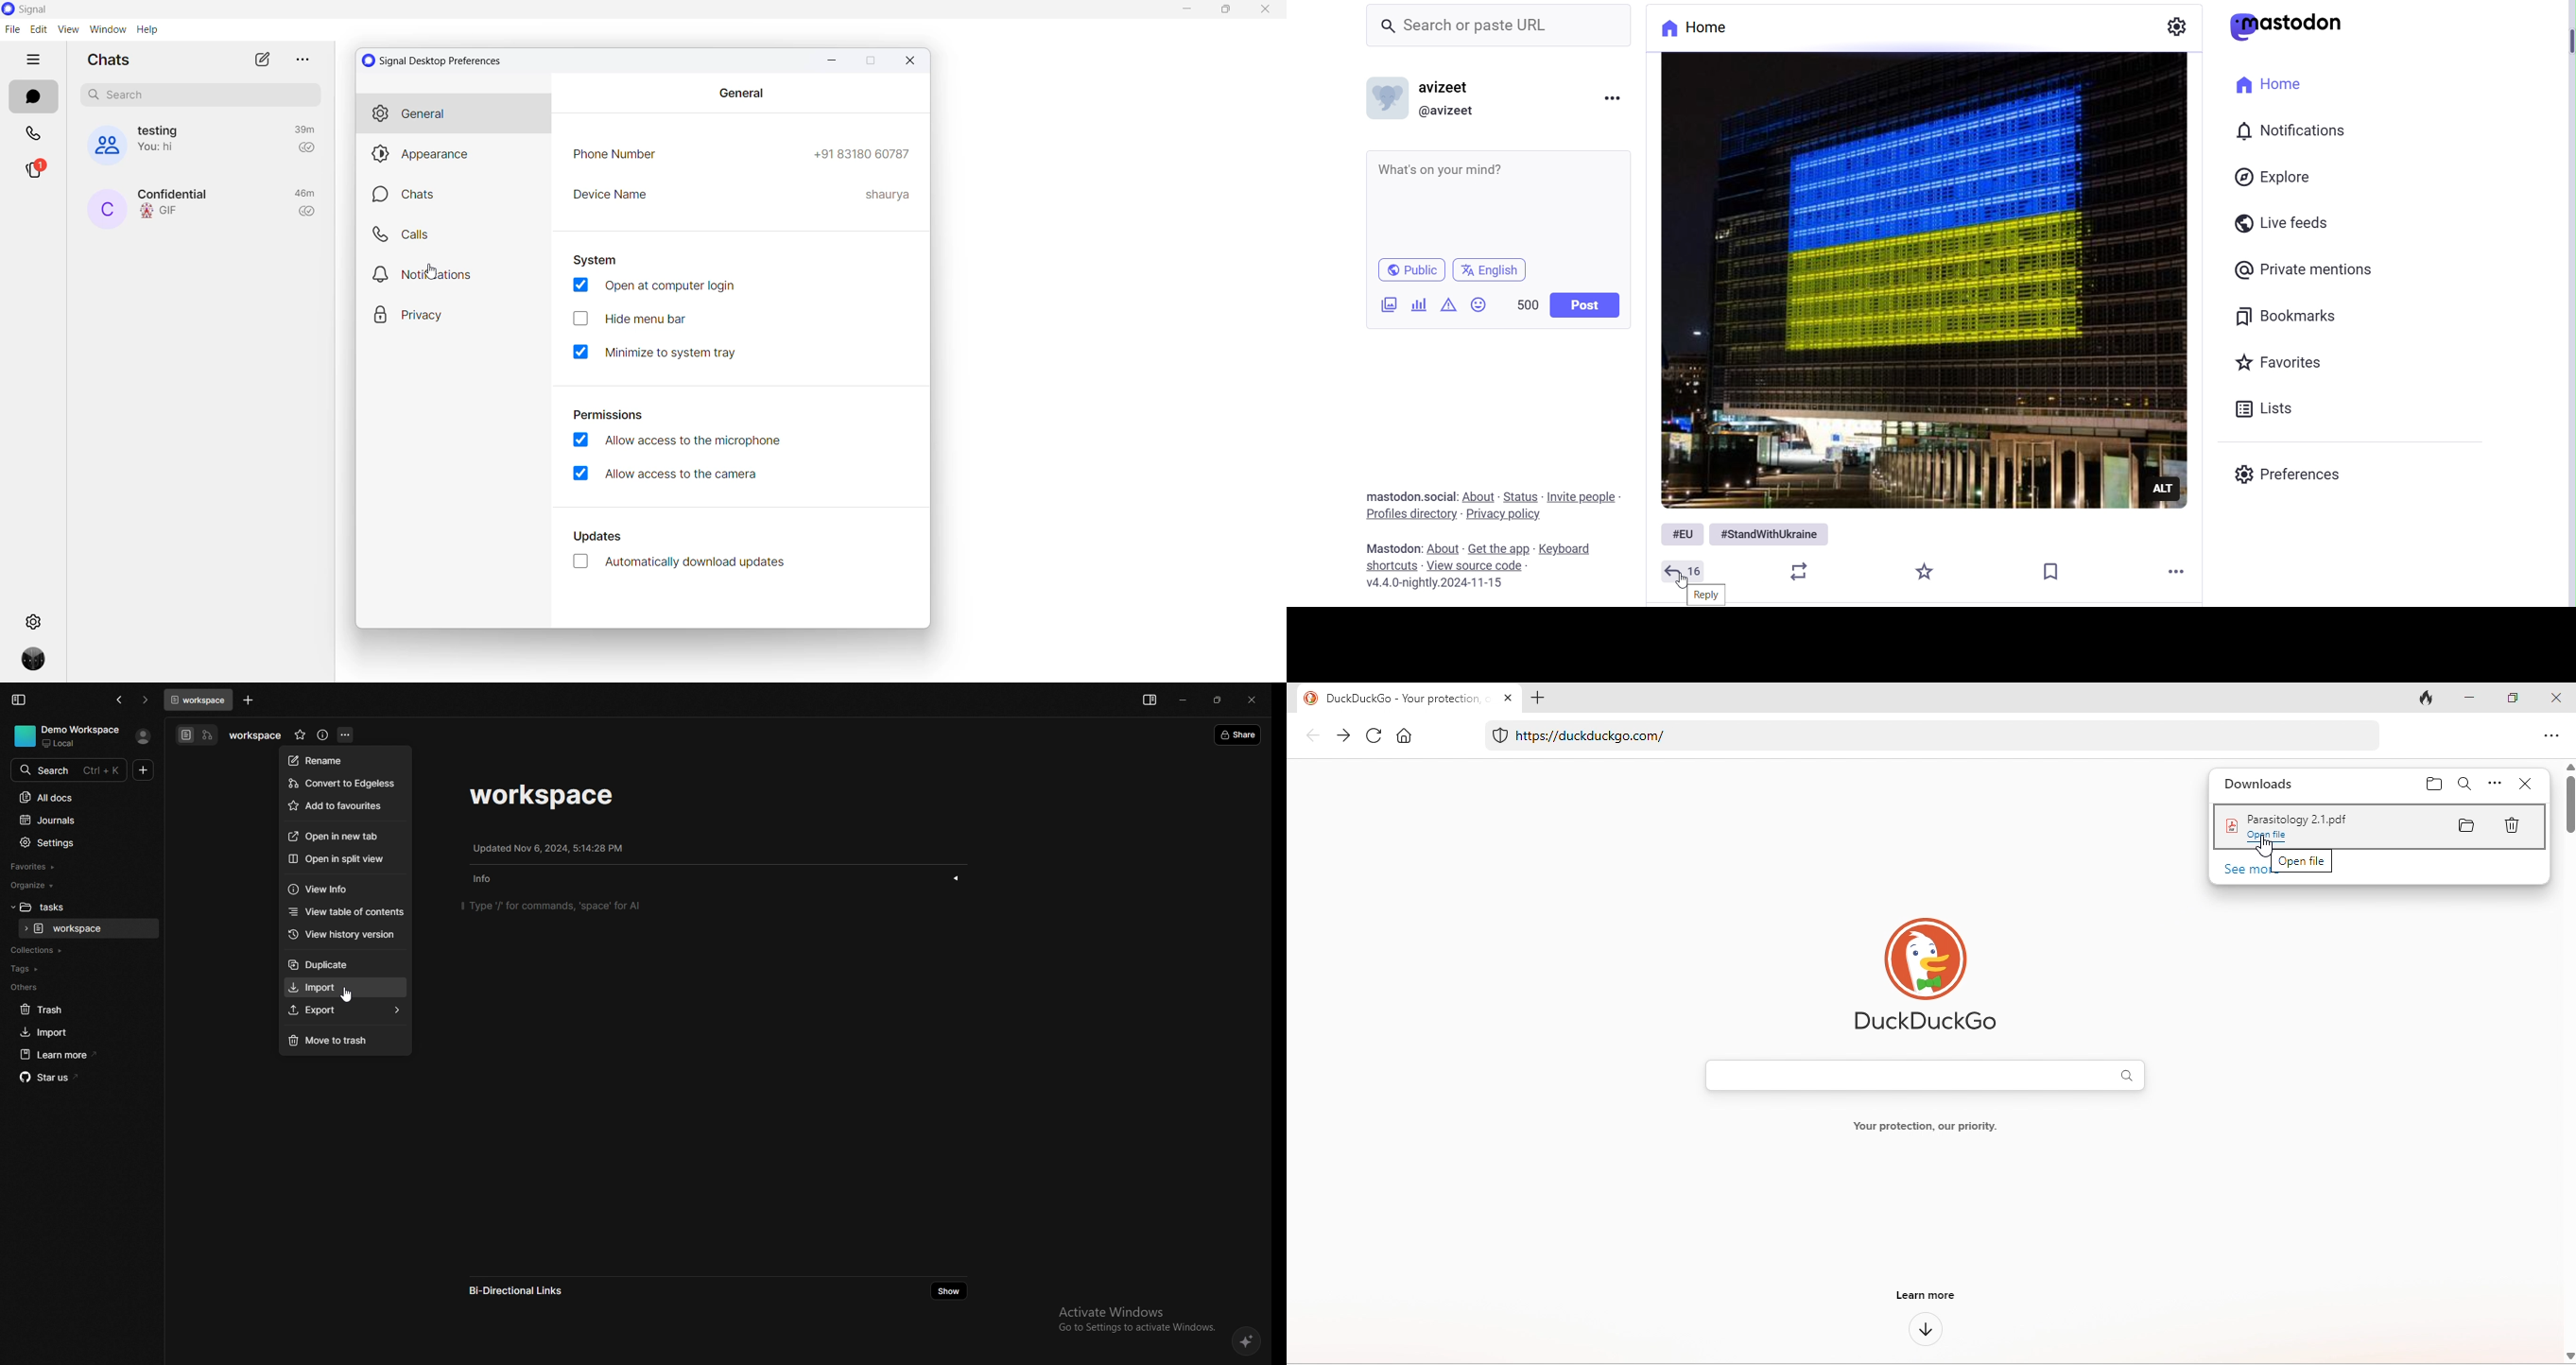  I want to click on open in split view, so click(343, 859).